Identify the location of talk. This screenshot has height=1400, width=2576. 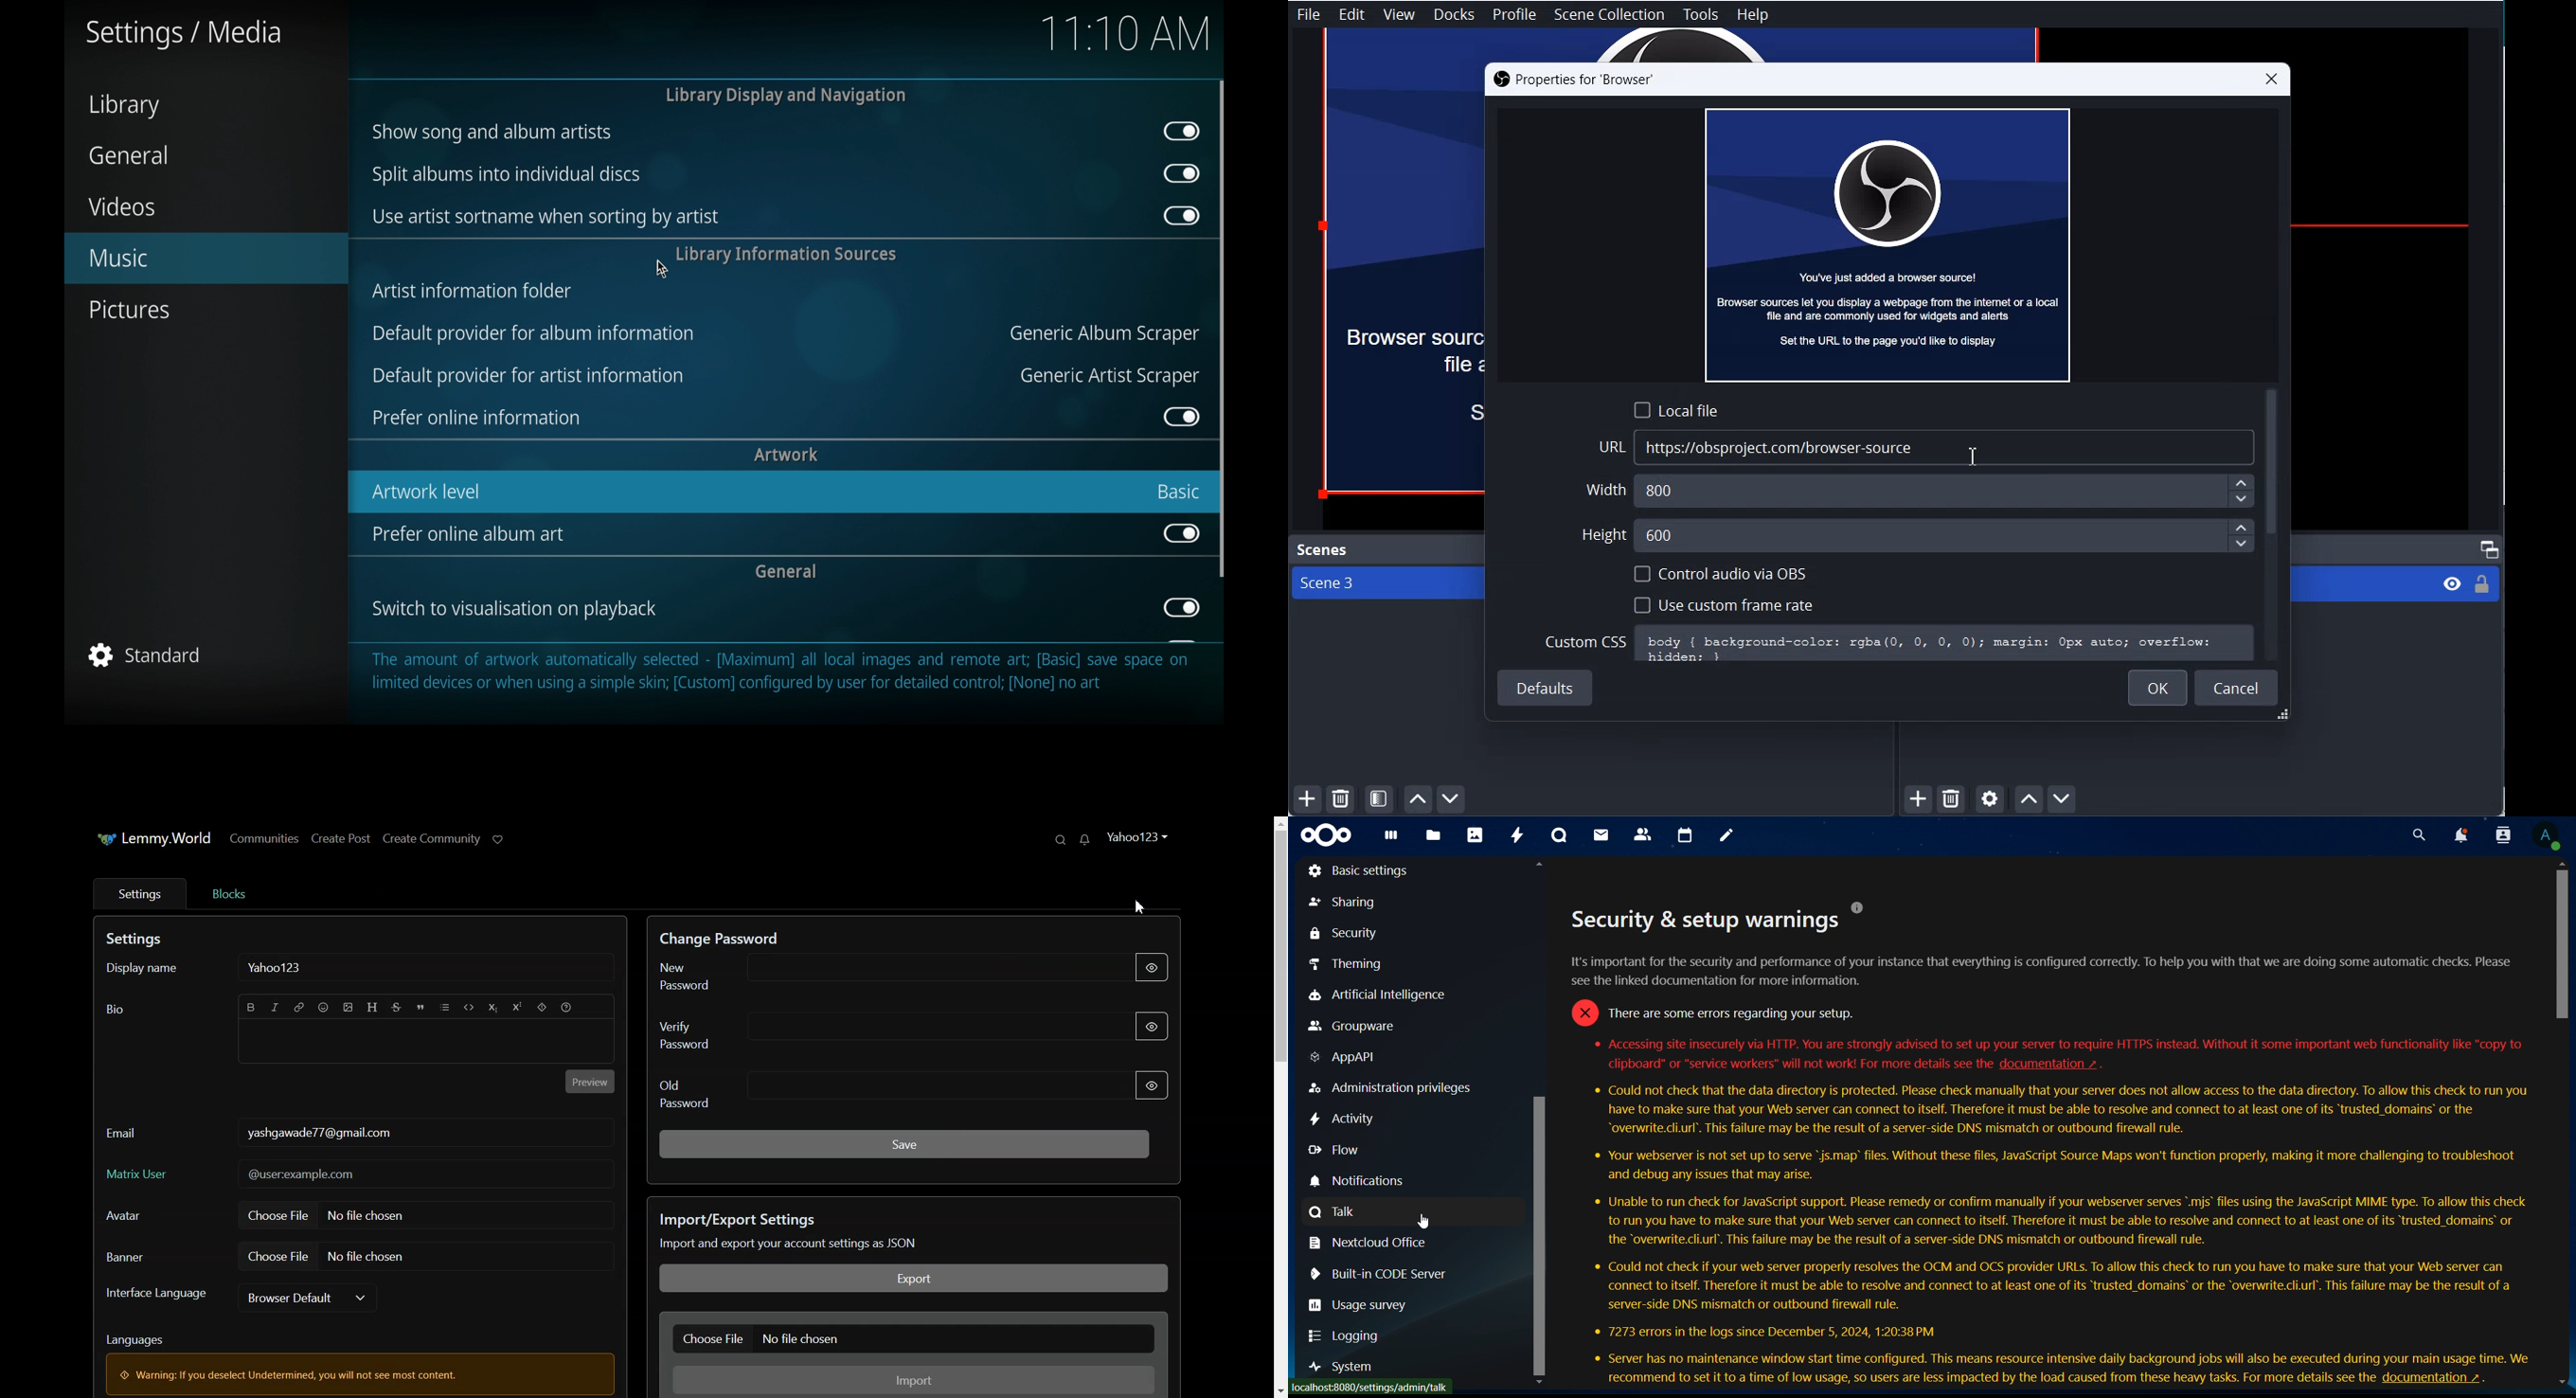
(1340, 1212).